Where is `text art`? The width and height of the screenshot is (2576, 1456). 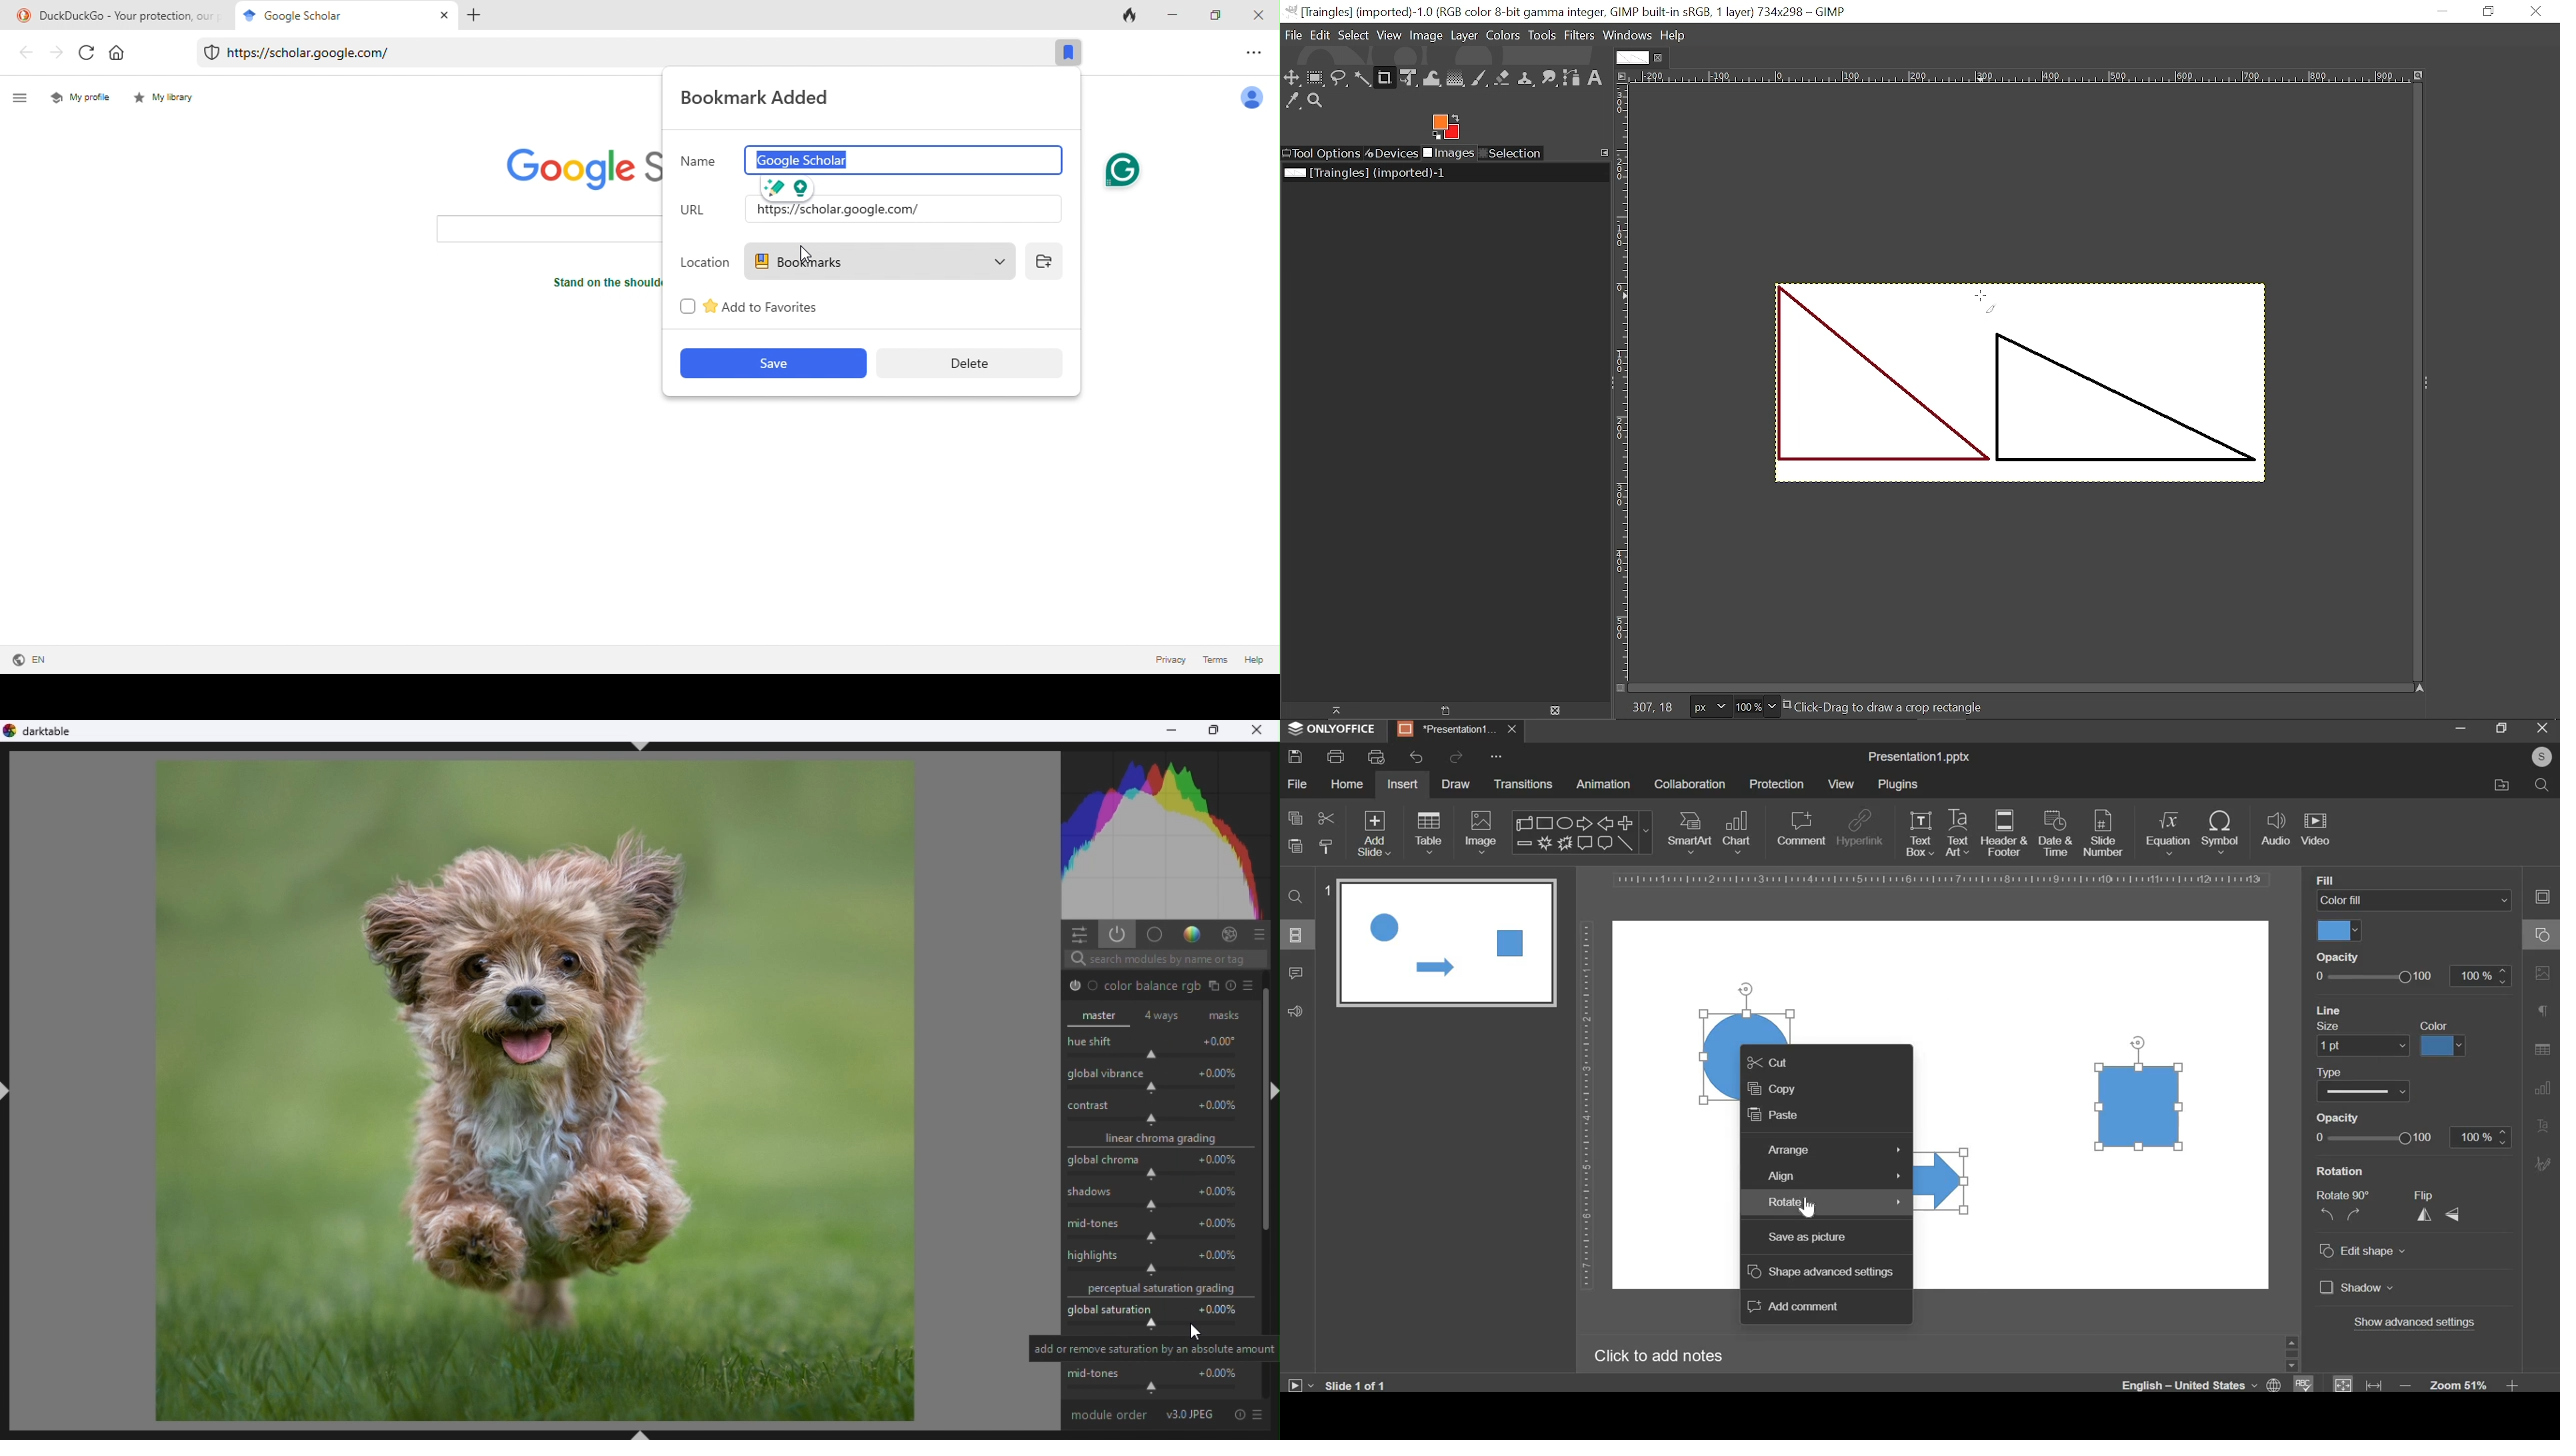
text art is located at coordinates (1958, 833).